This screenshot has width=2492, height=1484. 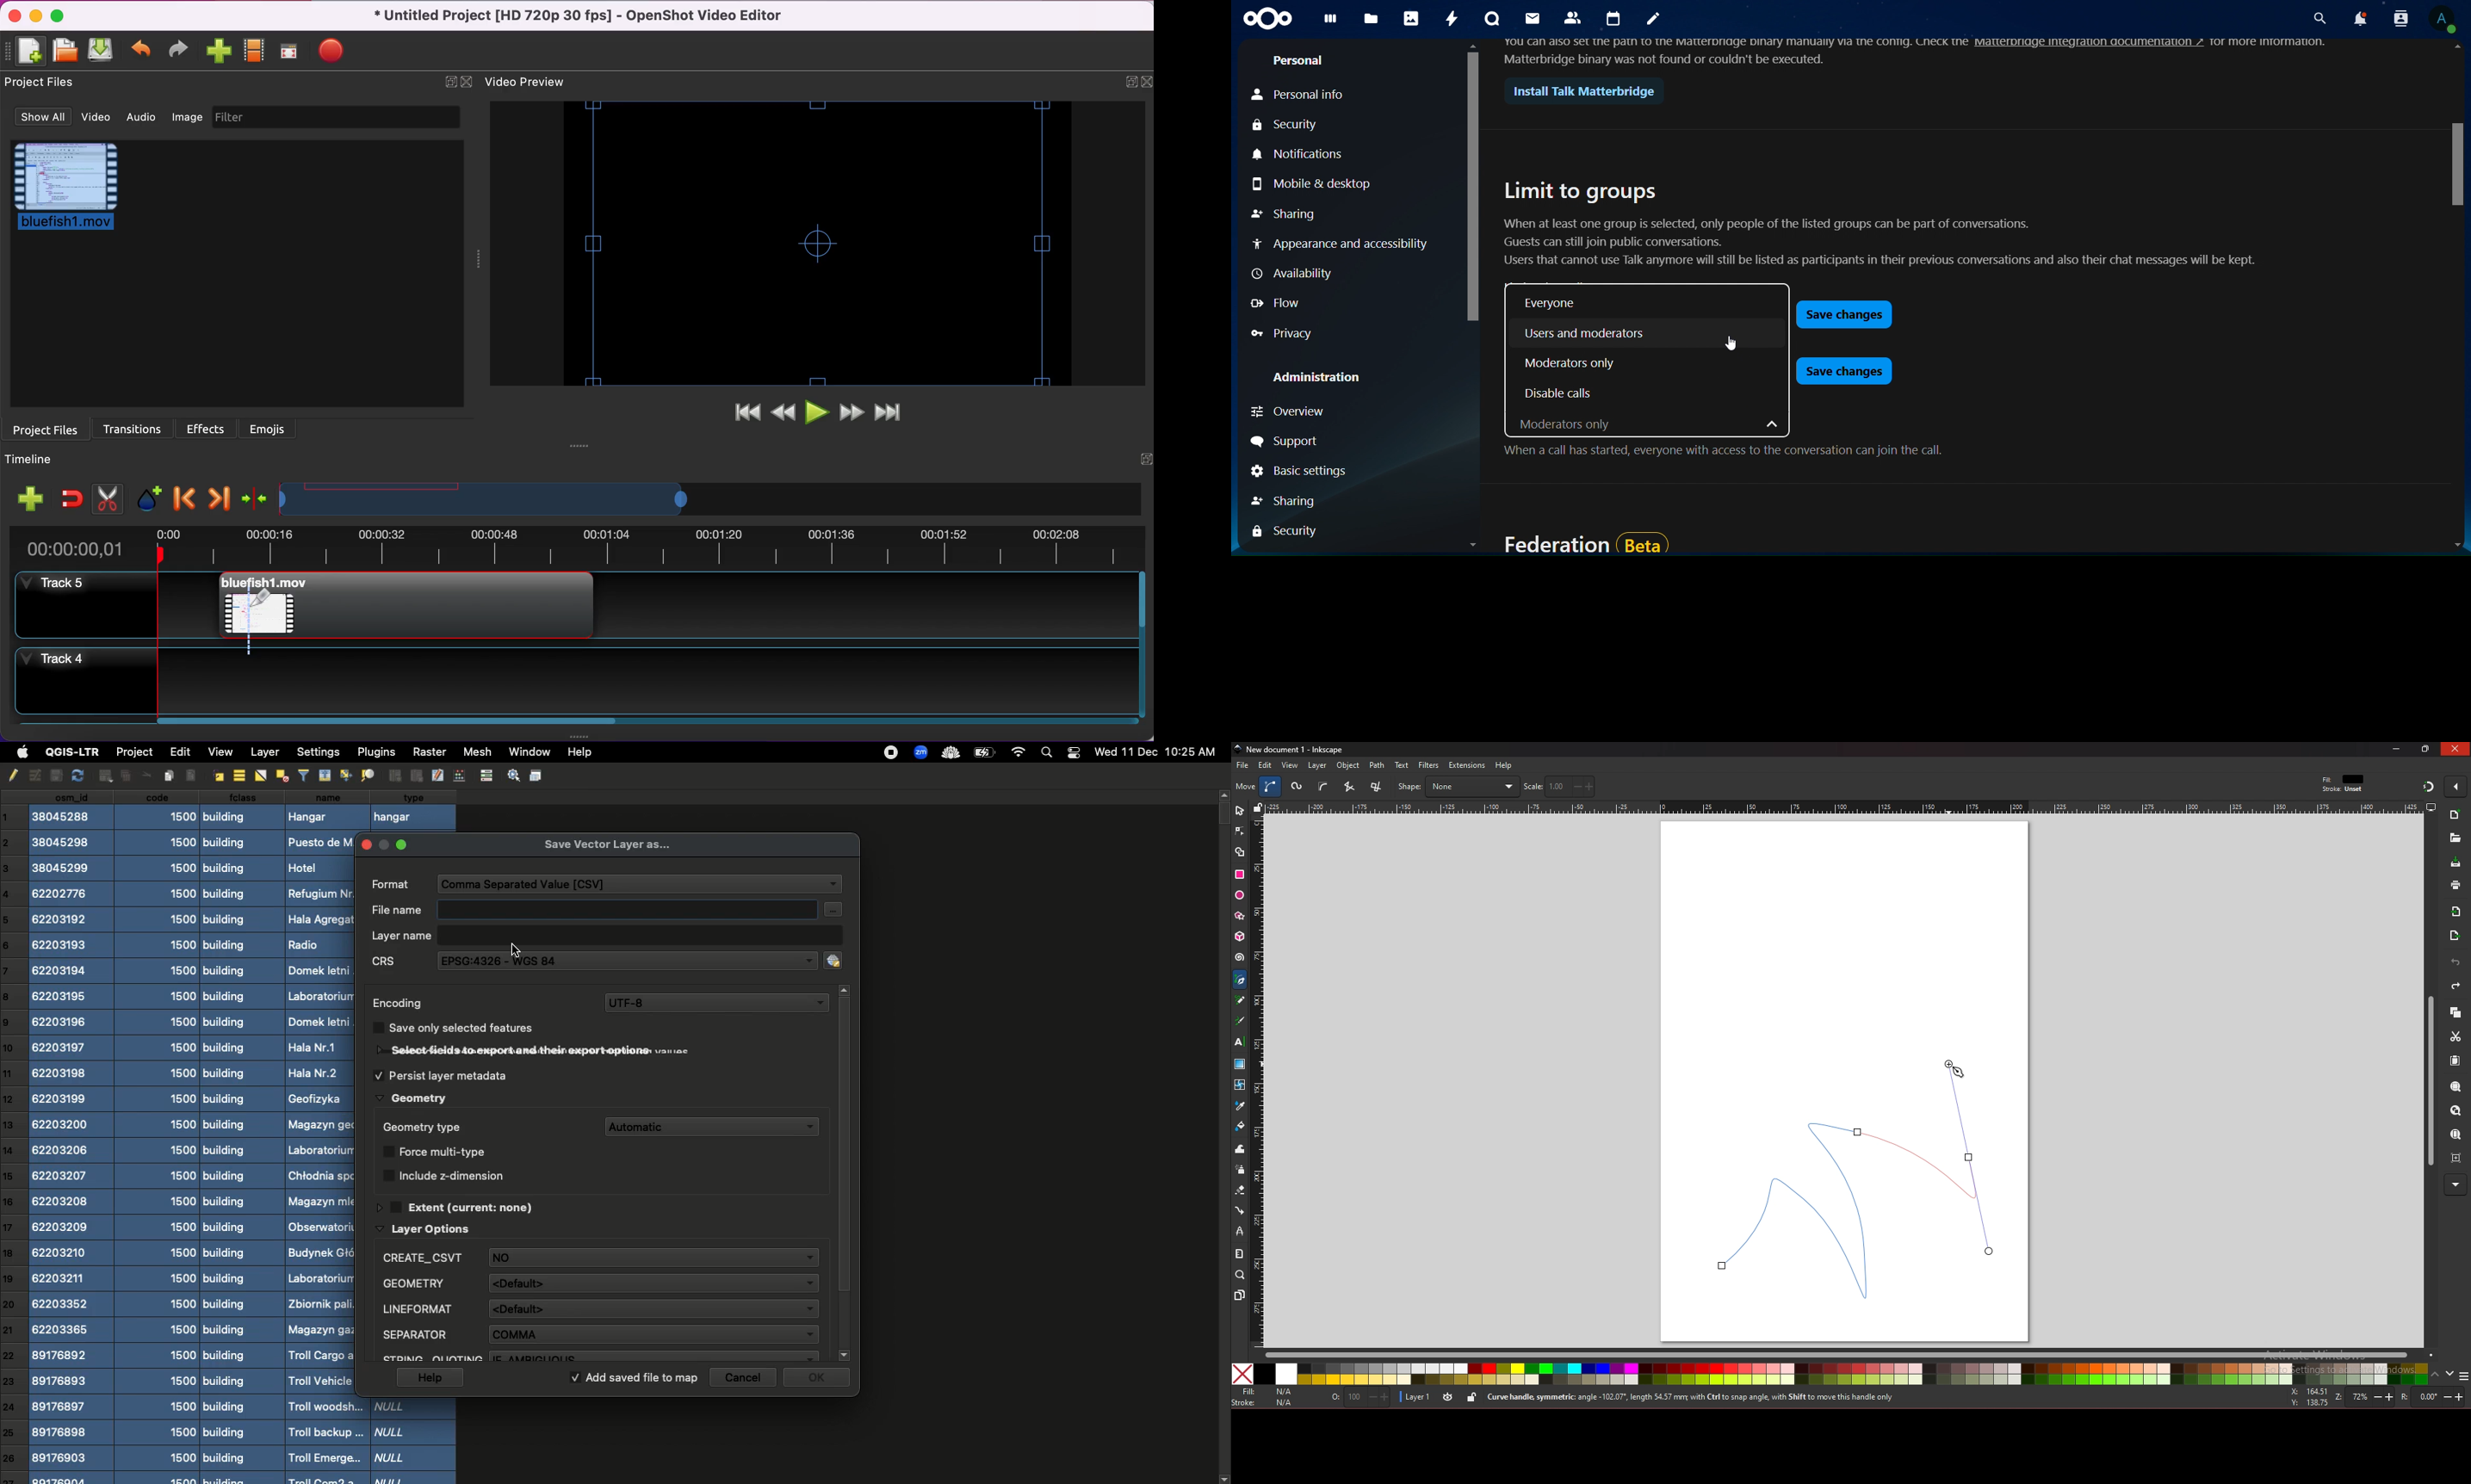 I want to click on print, so click(x=2456, y=885).